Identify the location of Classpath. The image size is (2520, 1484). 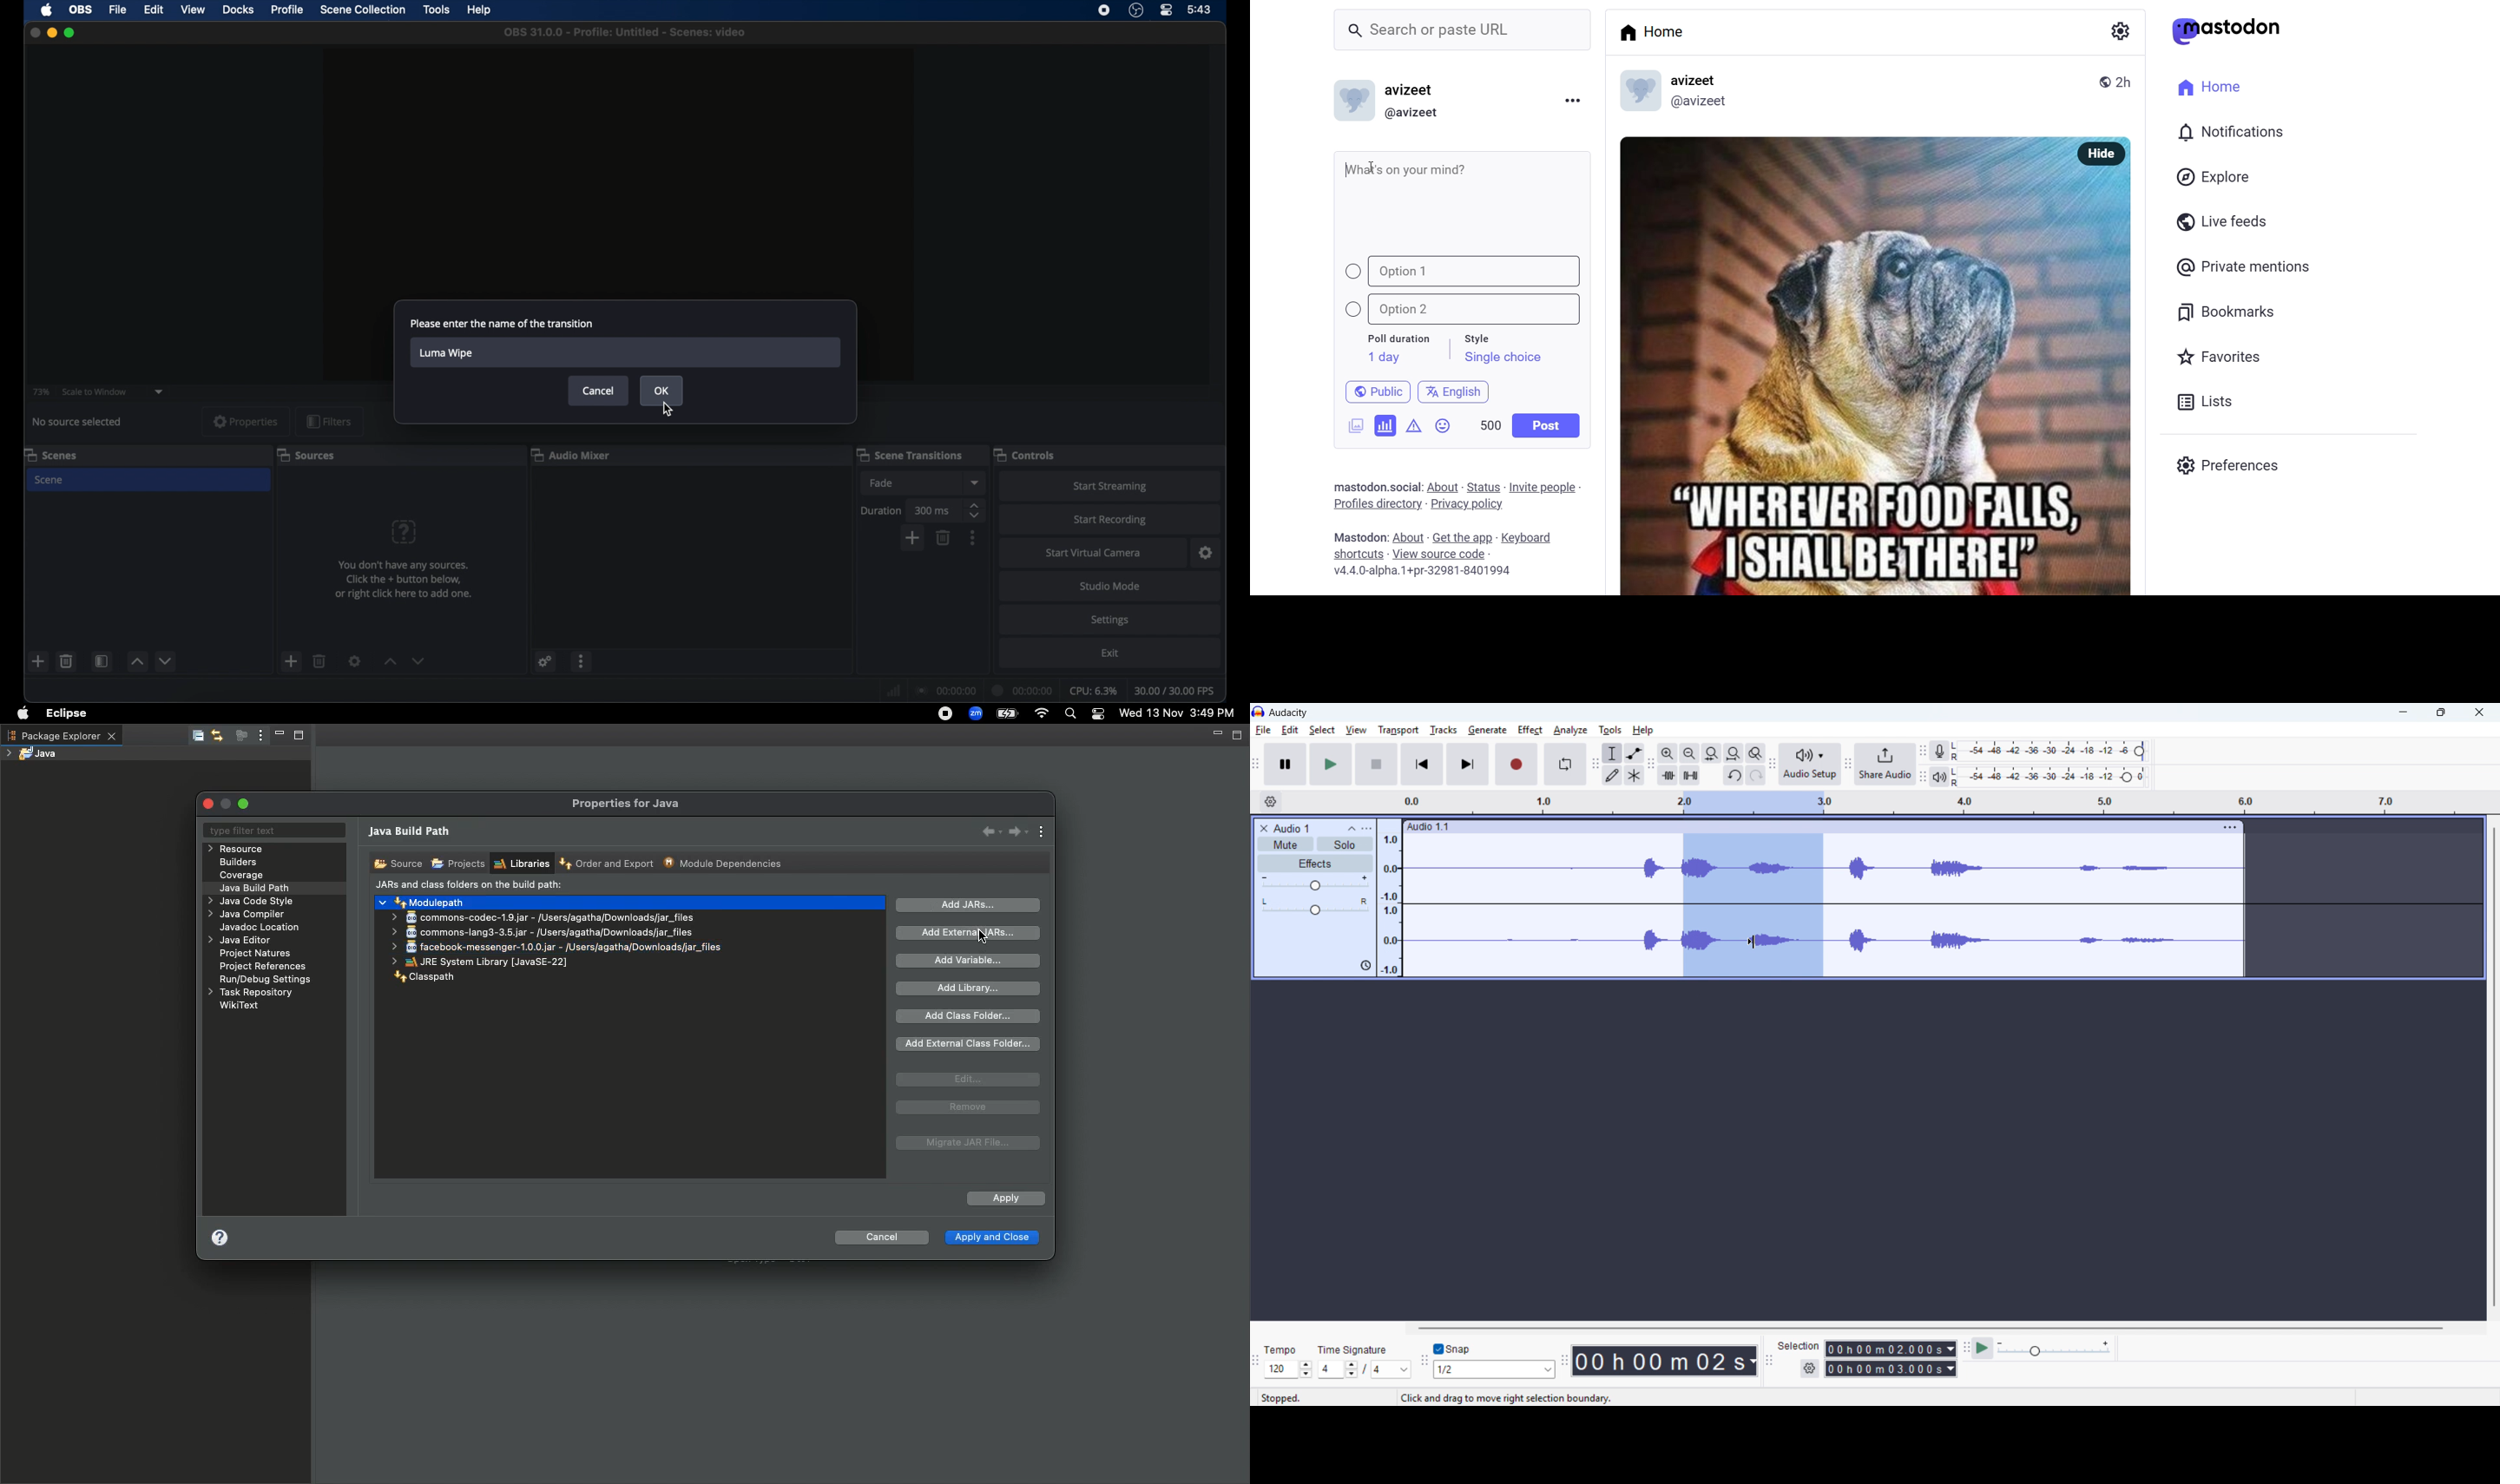
(424, 977).